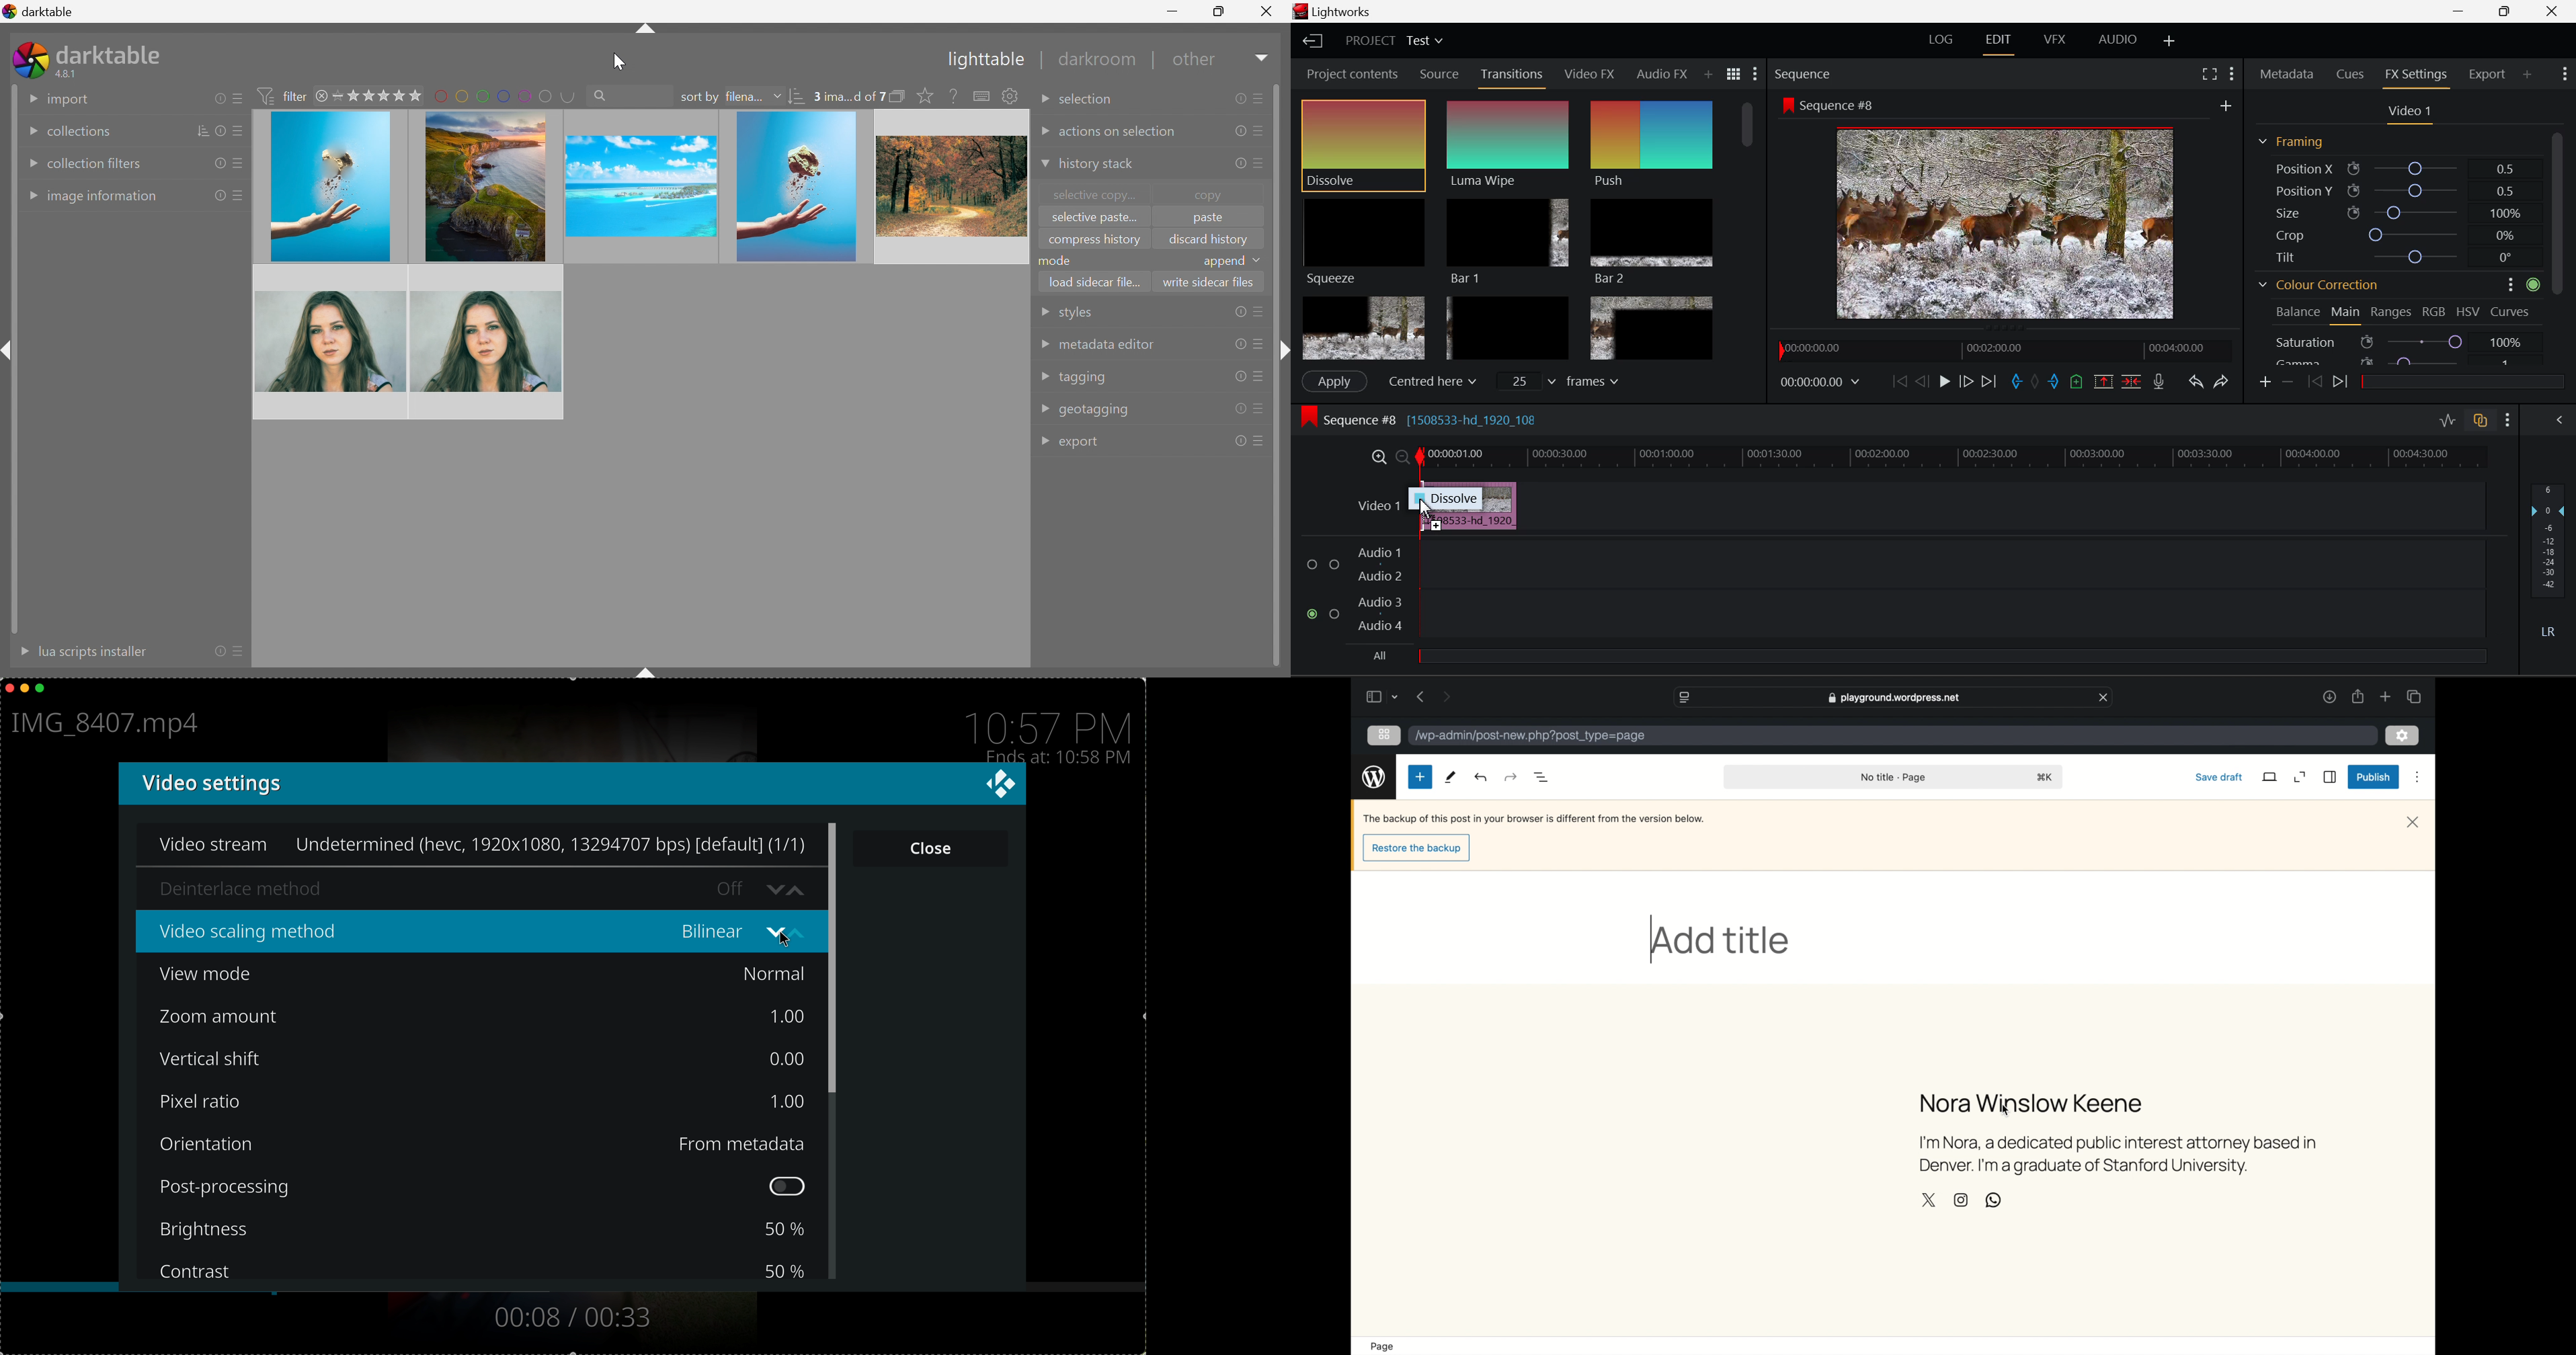  Describe the element at coordinates (1531, 736) in the screenshot. I see `wordpress address` at that location.